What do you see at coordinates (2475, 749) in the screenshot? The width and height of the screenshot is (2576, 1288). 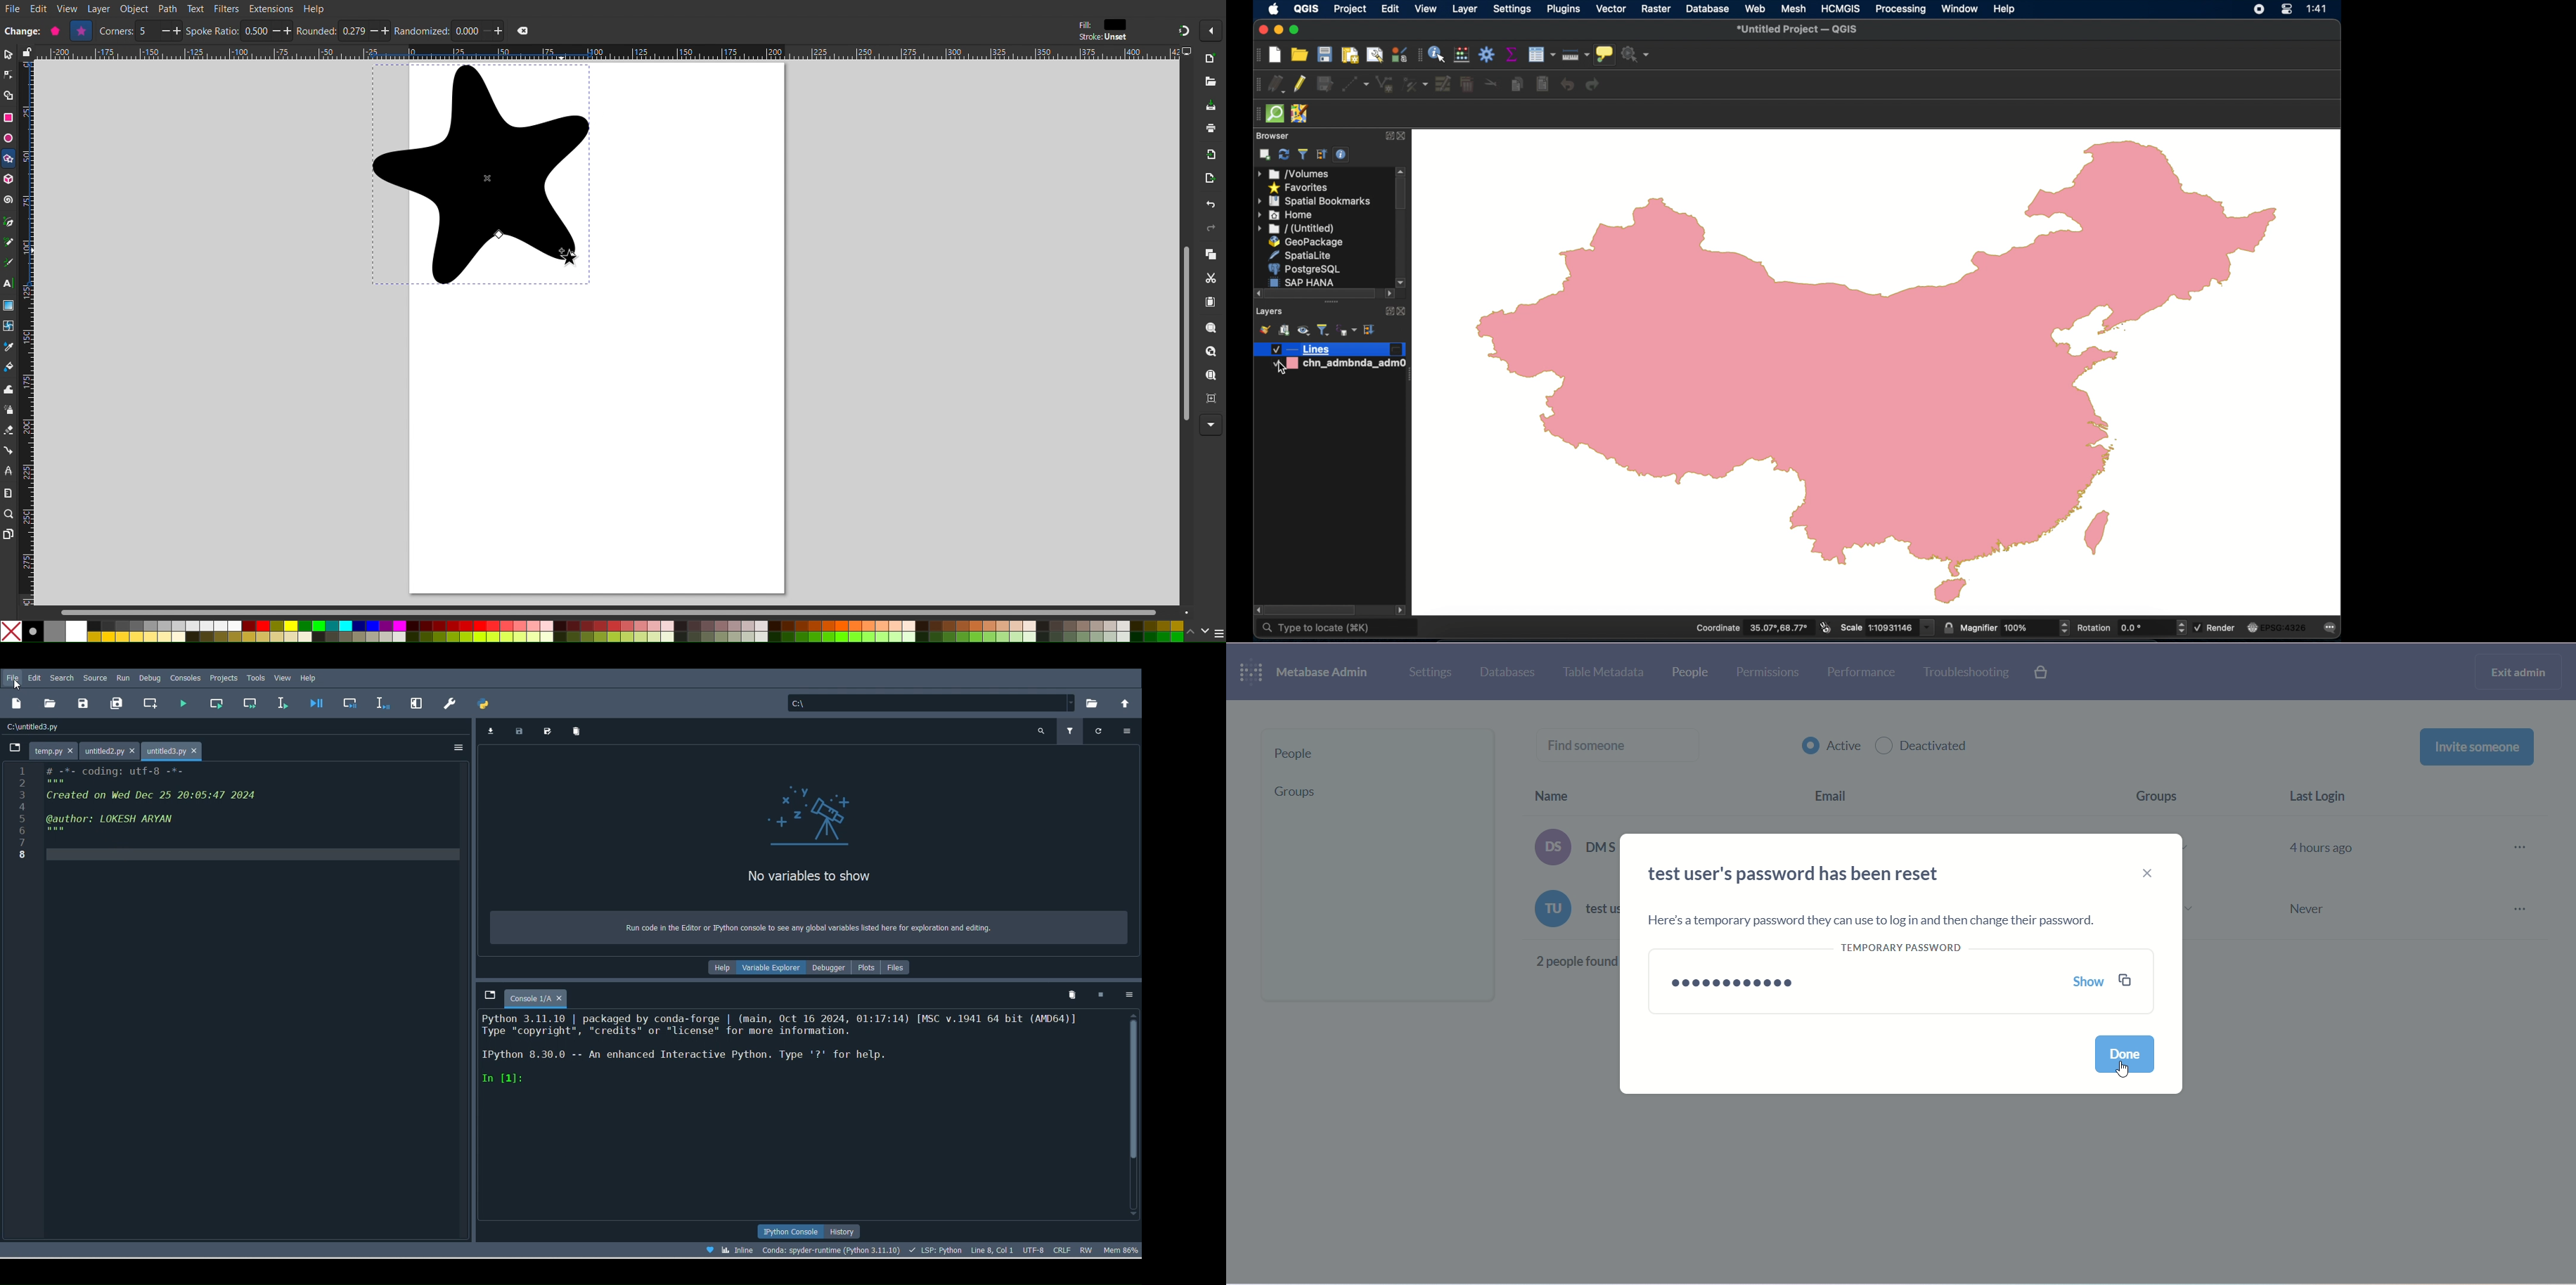 I see `invite someone` at bounding box center [2475, 749].